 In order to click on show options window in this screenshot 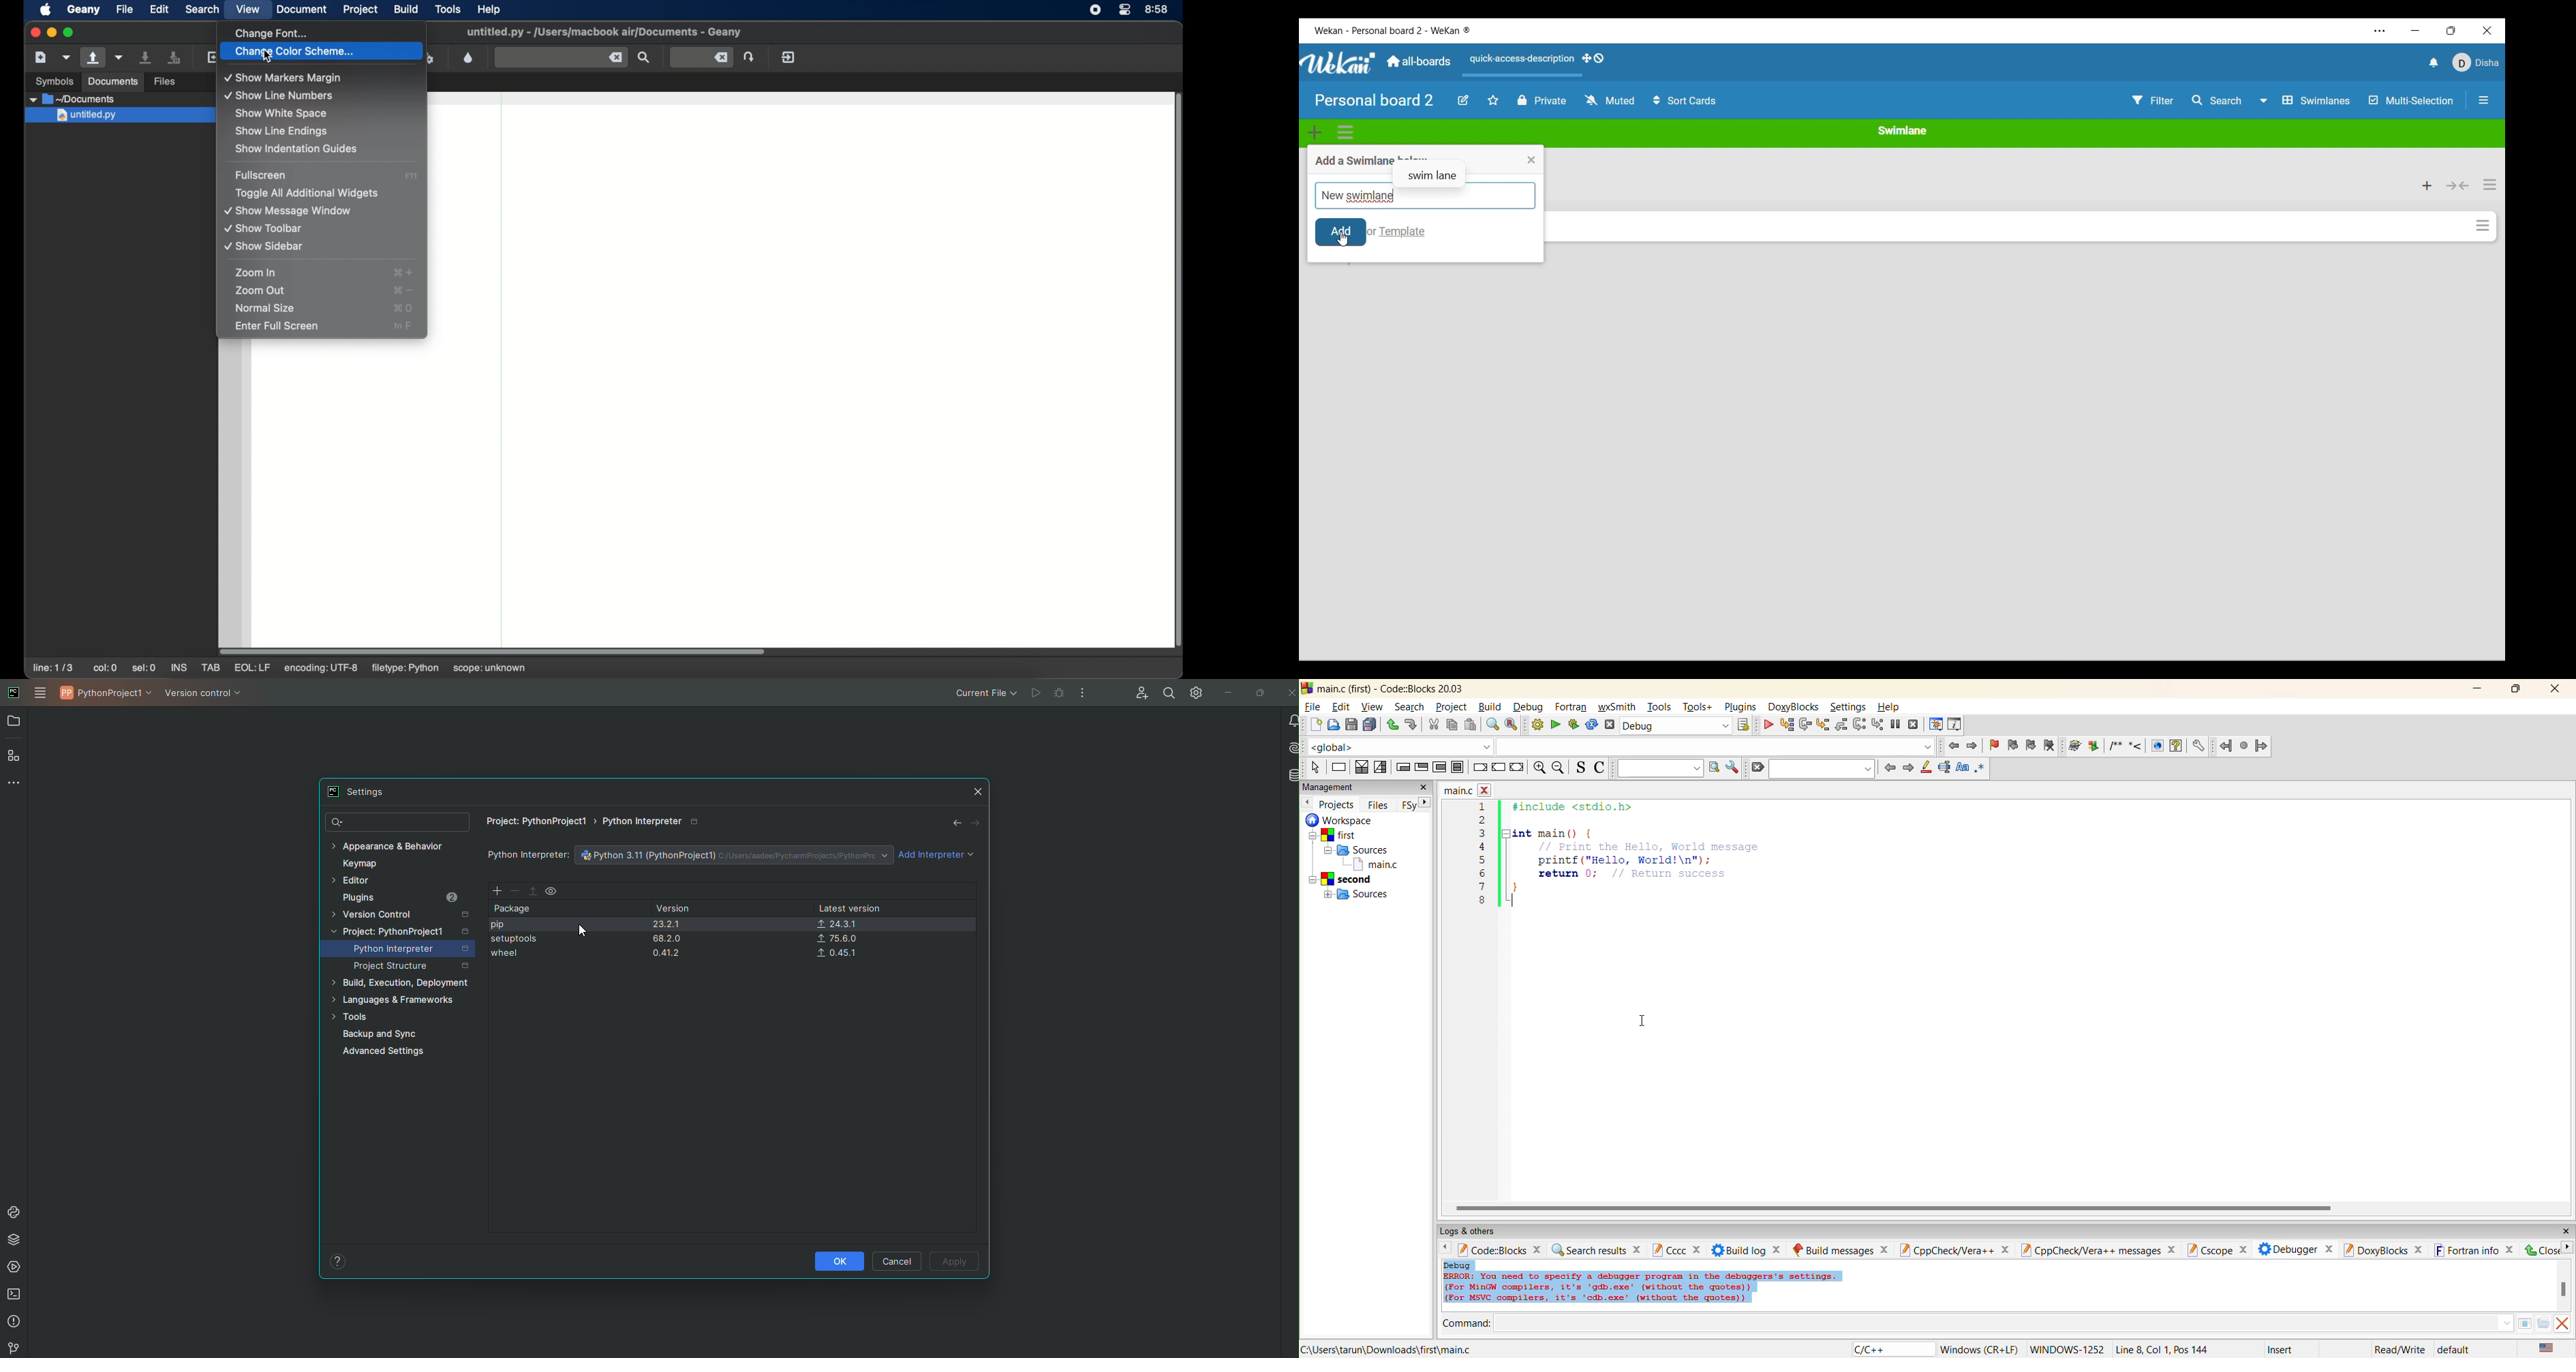, I will do `click(1734, 768)`.